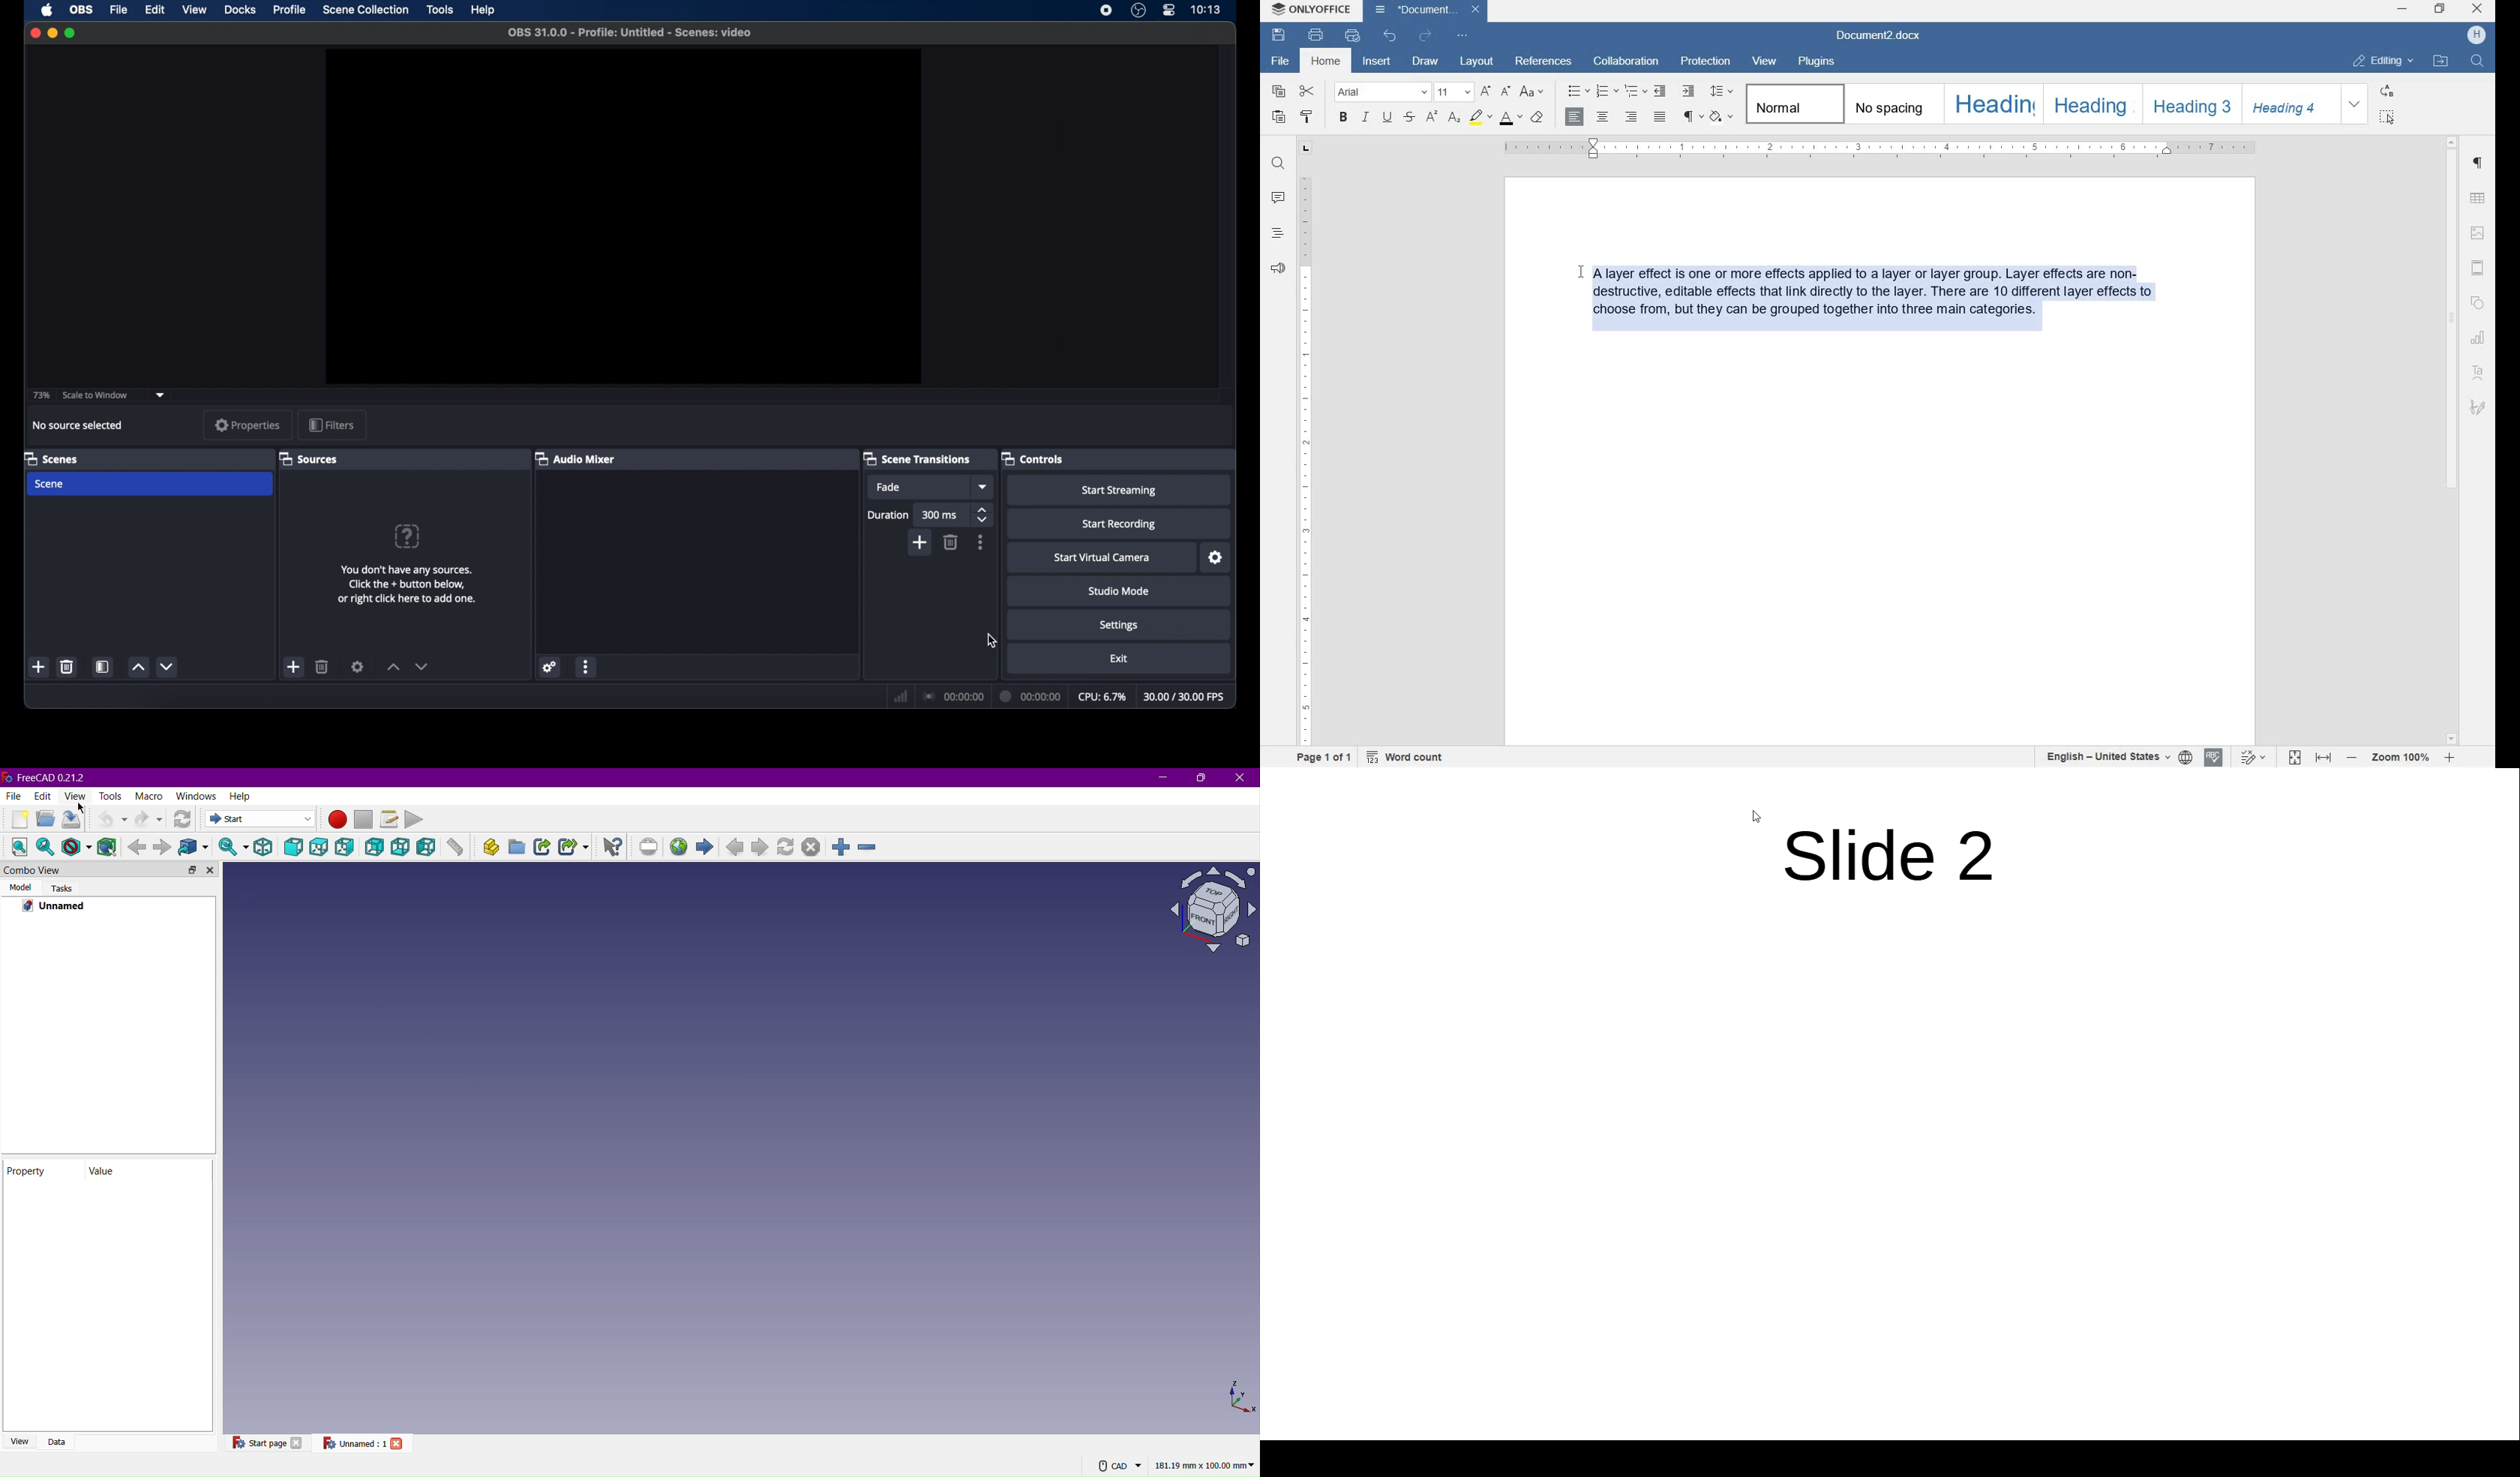 This screenshot has width=2520, height=1484. What do you see at coordinates (572, 850) in the screenshot?
I see `Make Sub-Link` at bounding box center [572, 850].